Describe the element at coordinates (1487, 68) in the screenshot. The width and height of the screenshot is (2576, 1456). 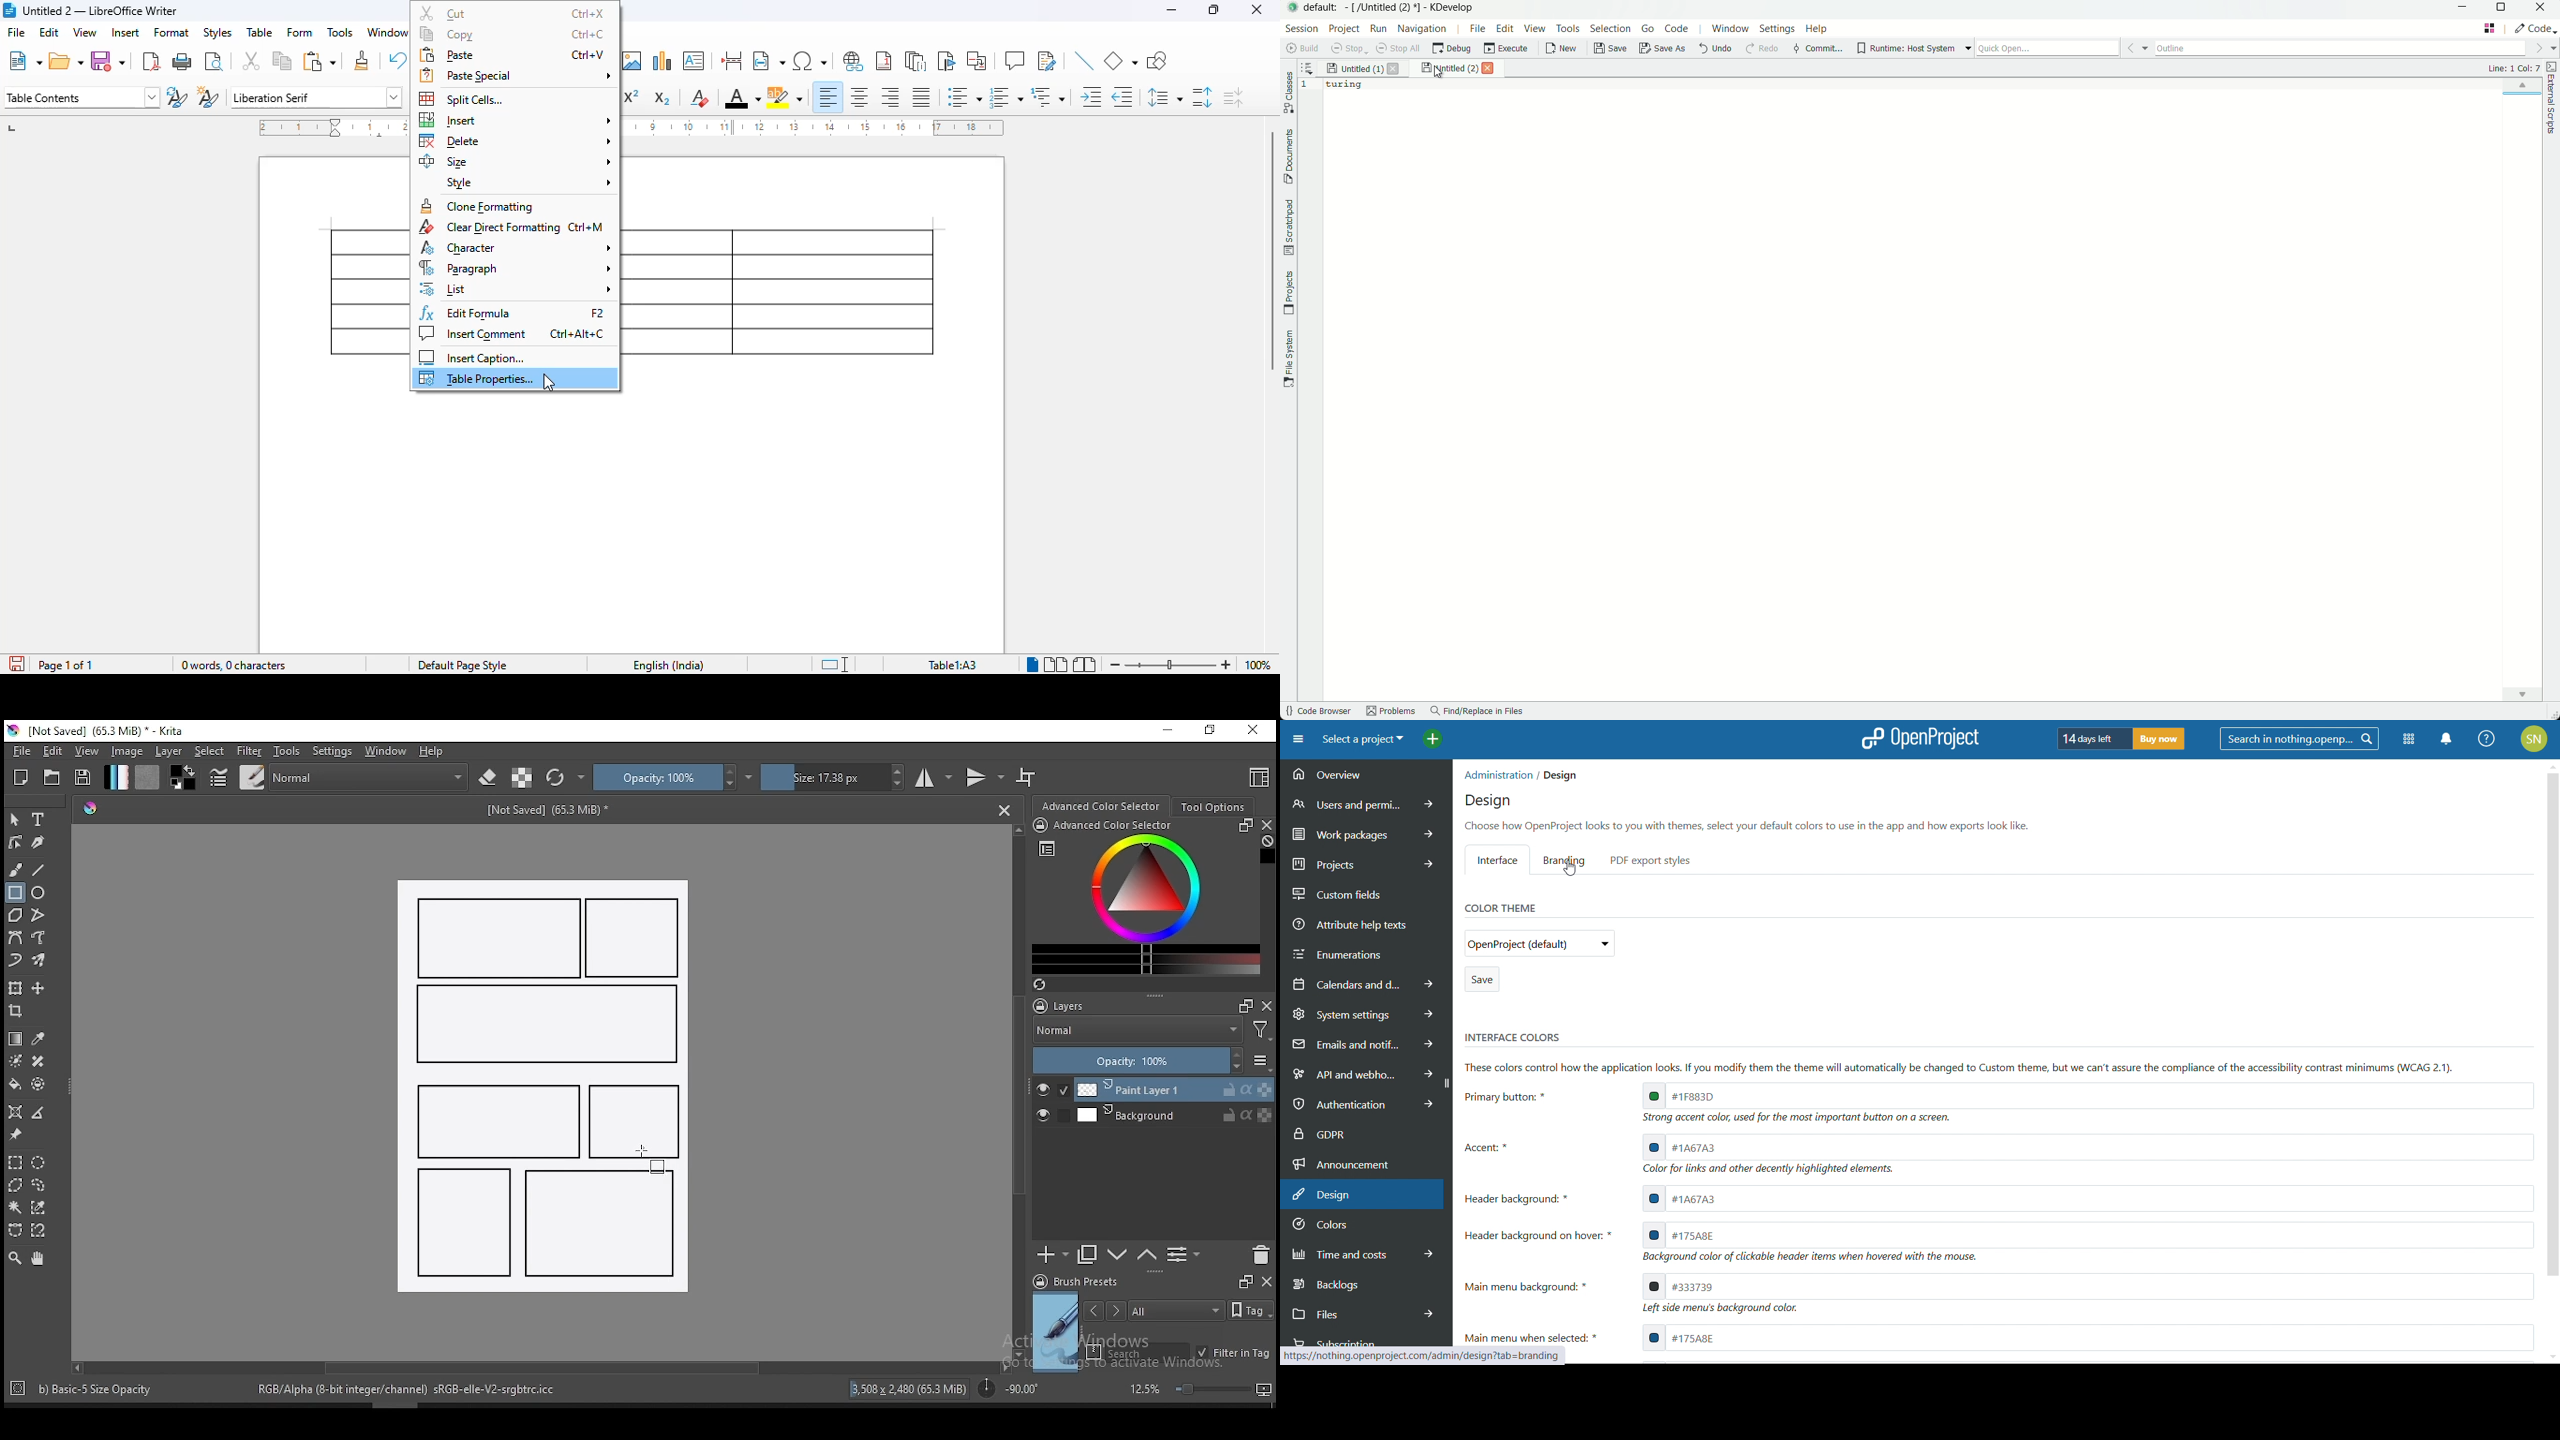
I see `close file` at that location.